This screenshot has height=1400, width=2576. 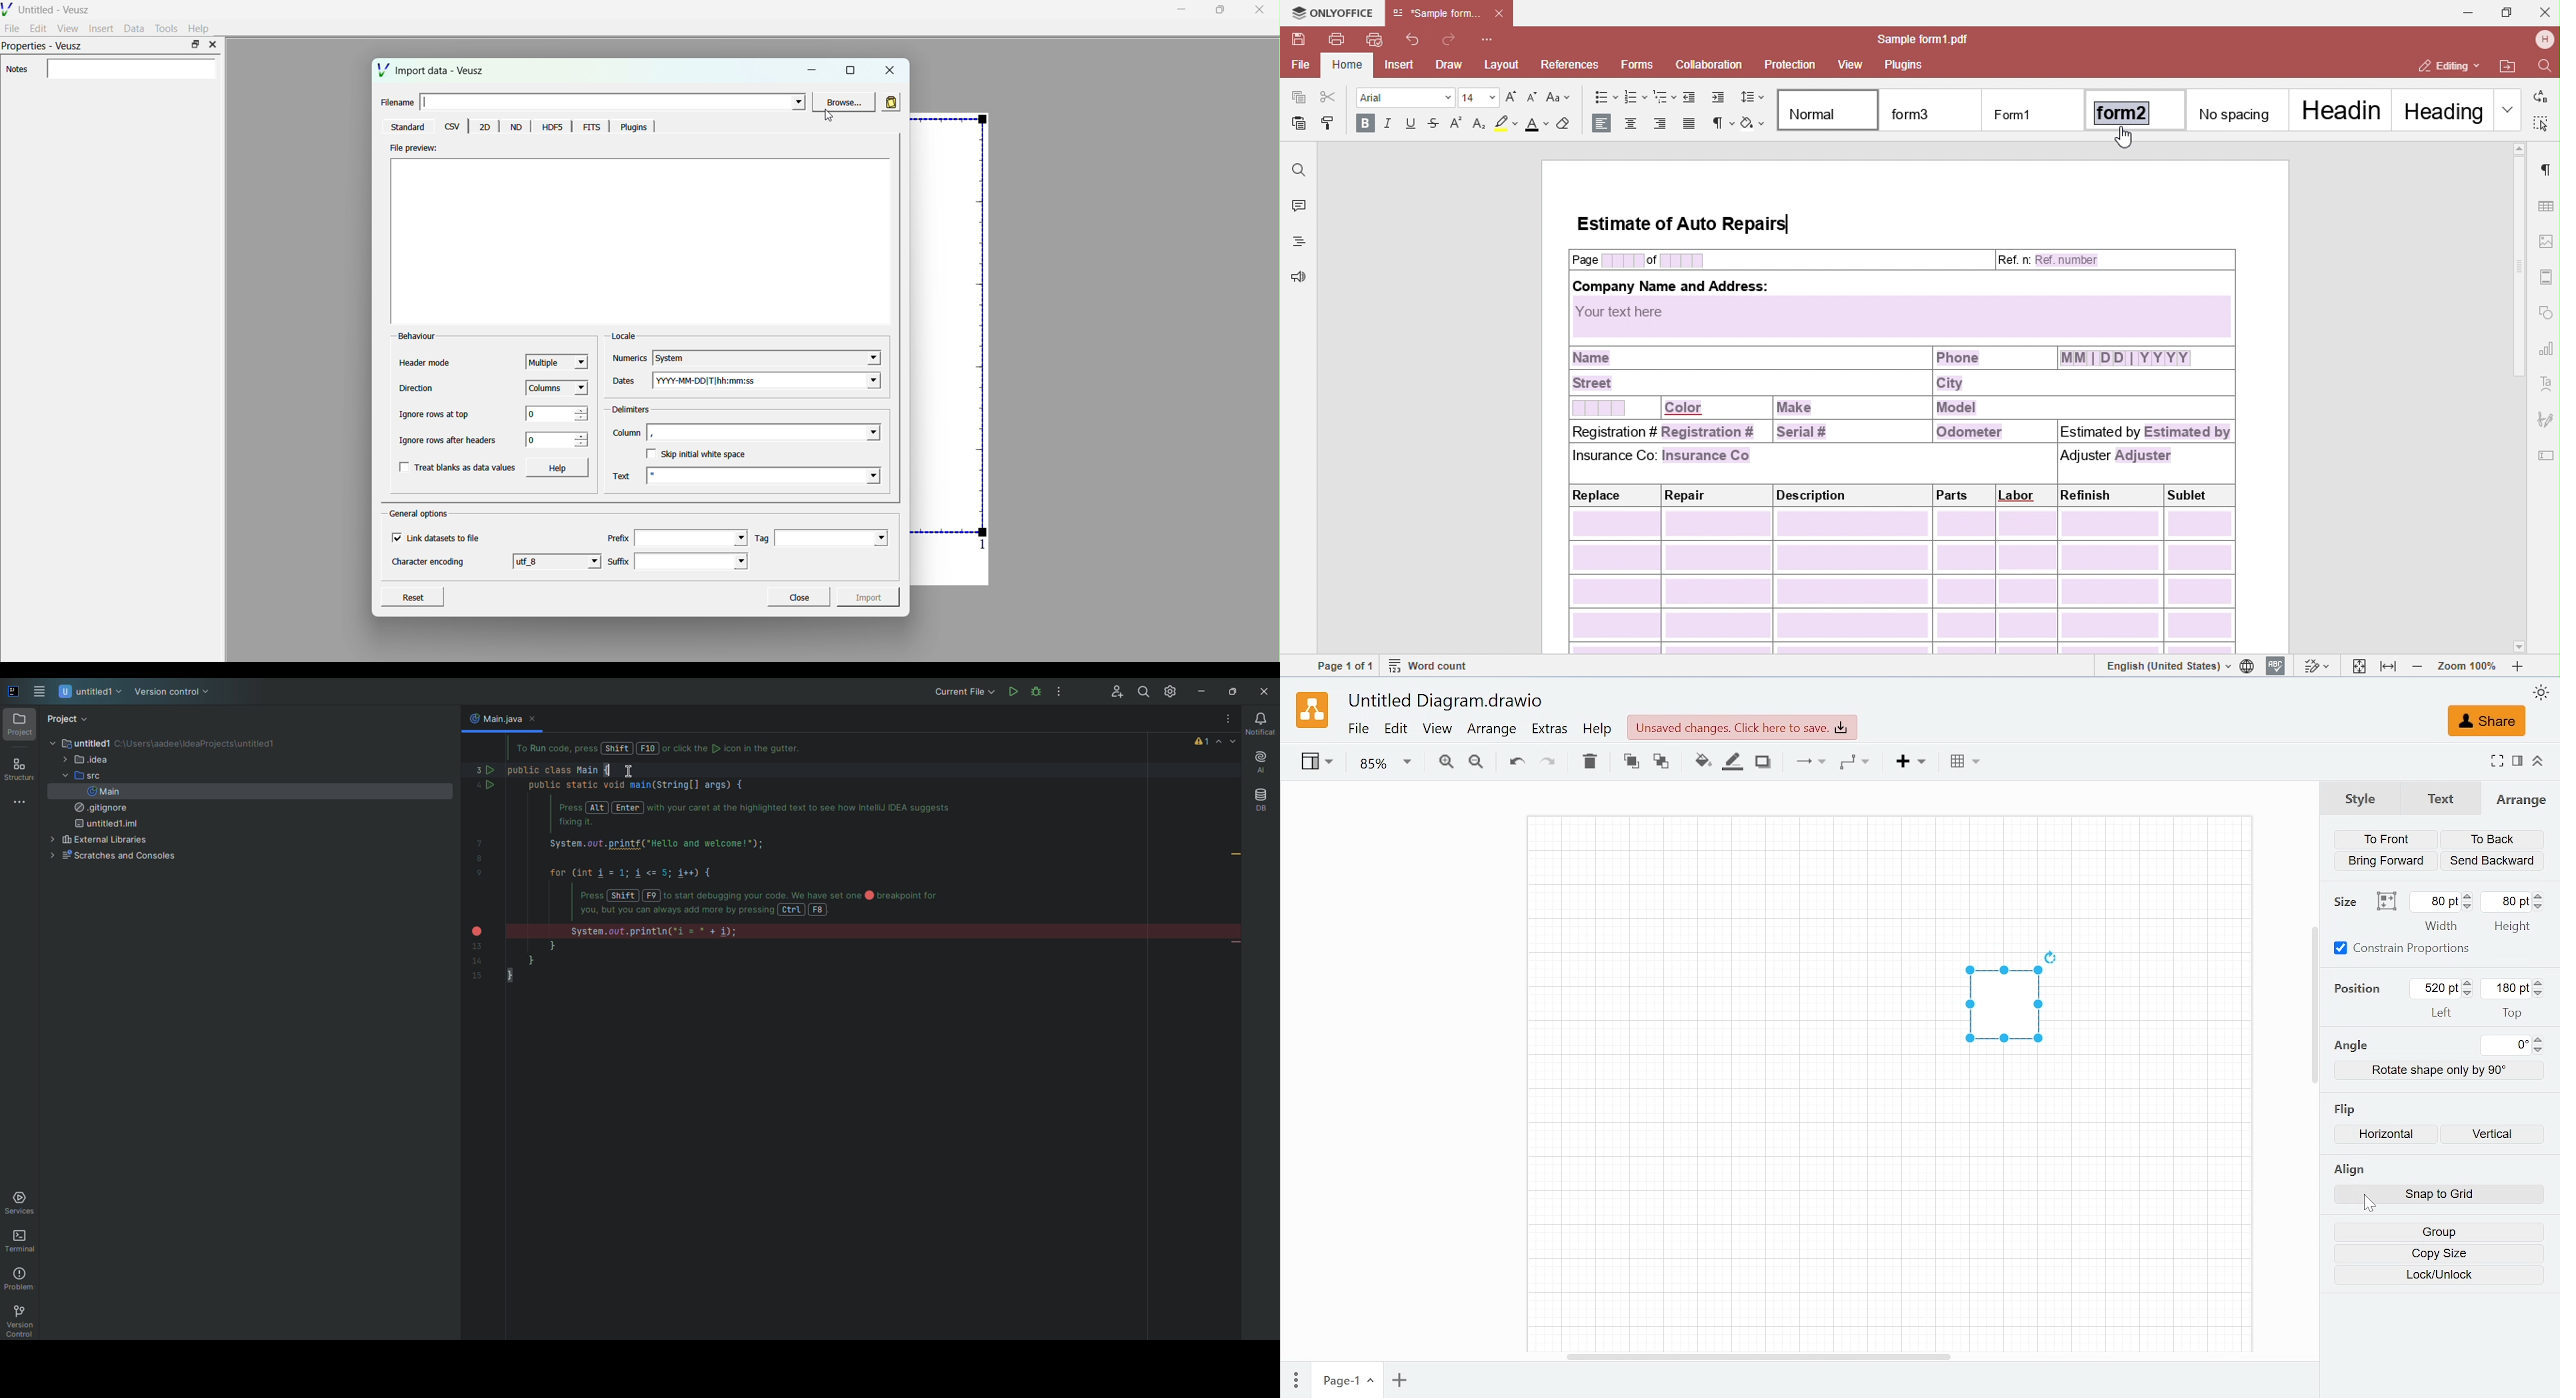 I want to click on Current top (180 pt), so click(x=2505, y=988).